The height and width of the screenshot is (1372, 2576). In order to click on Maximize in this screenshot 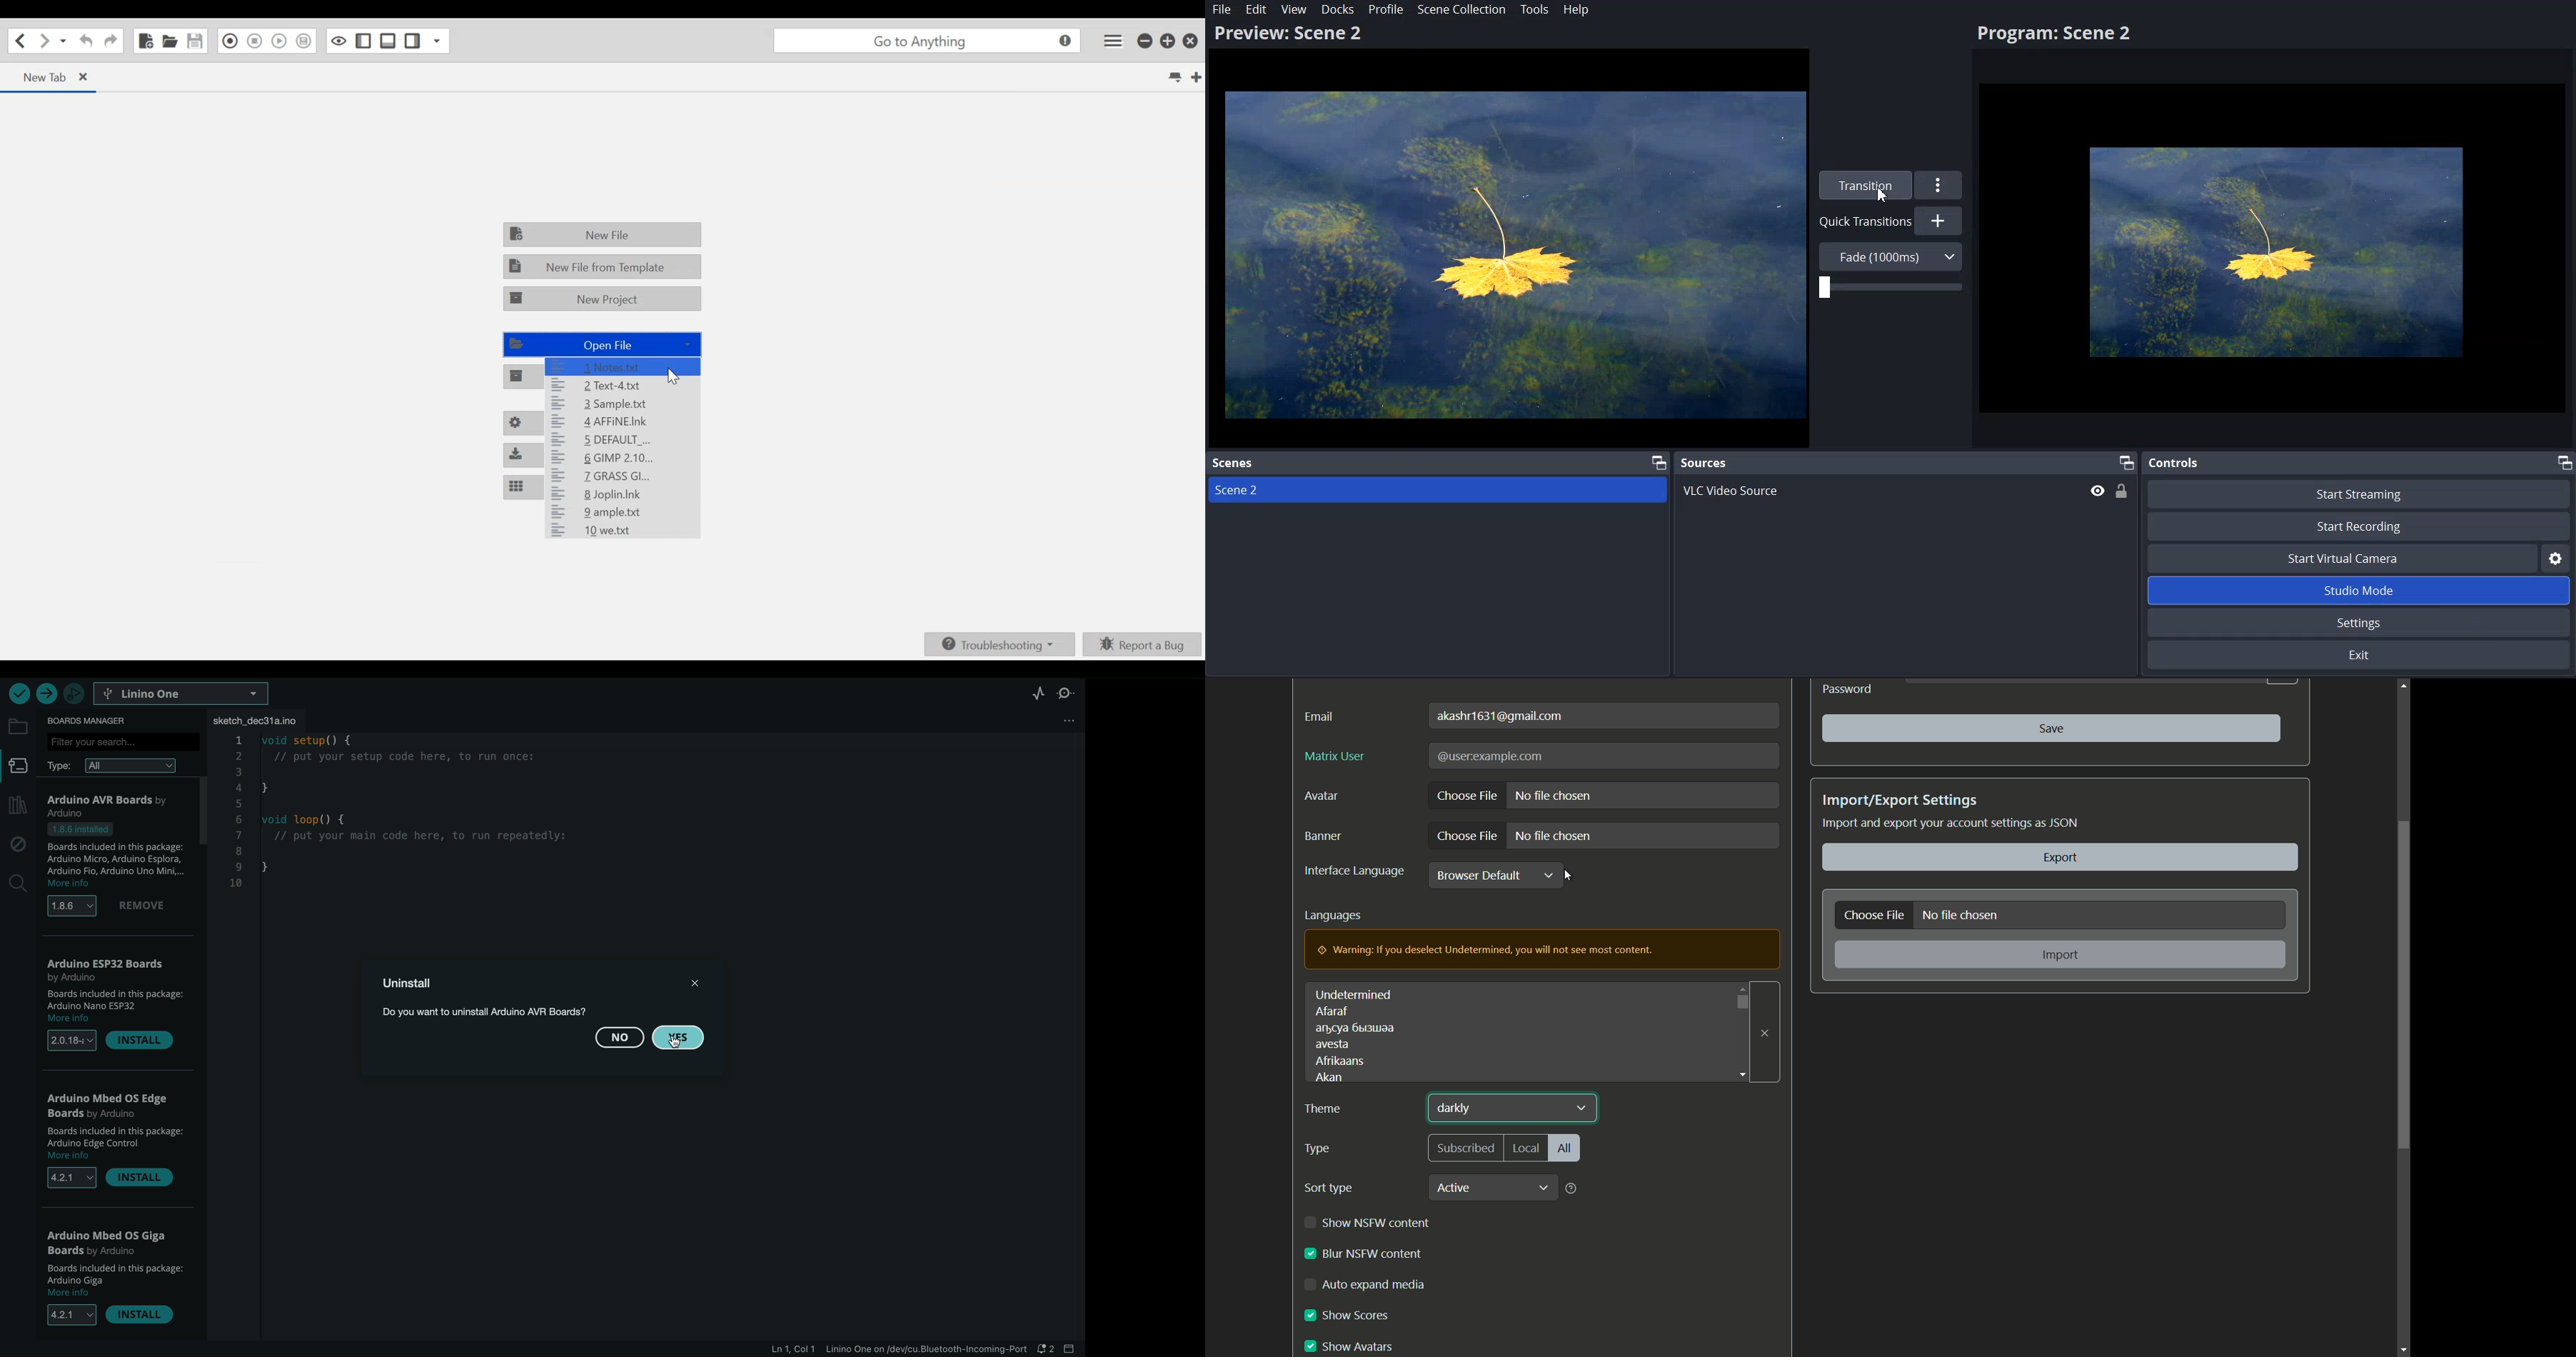, I will do `click(2564, 462)`.